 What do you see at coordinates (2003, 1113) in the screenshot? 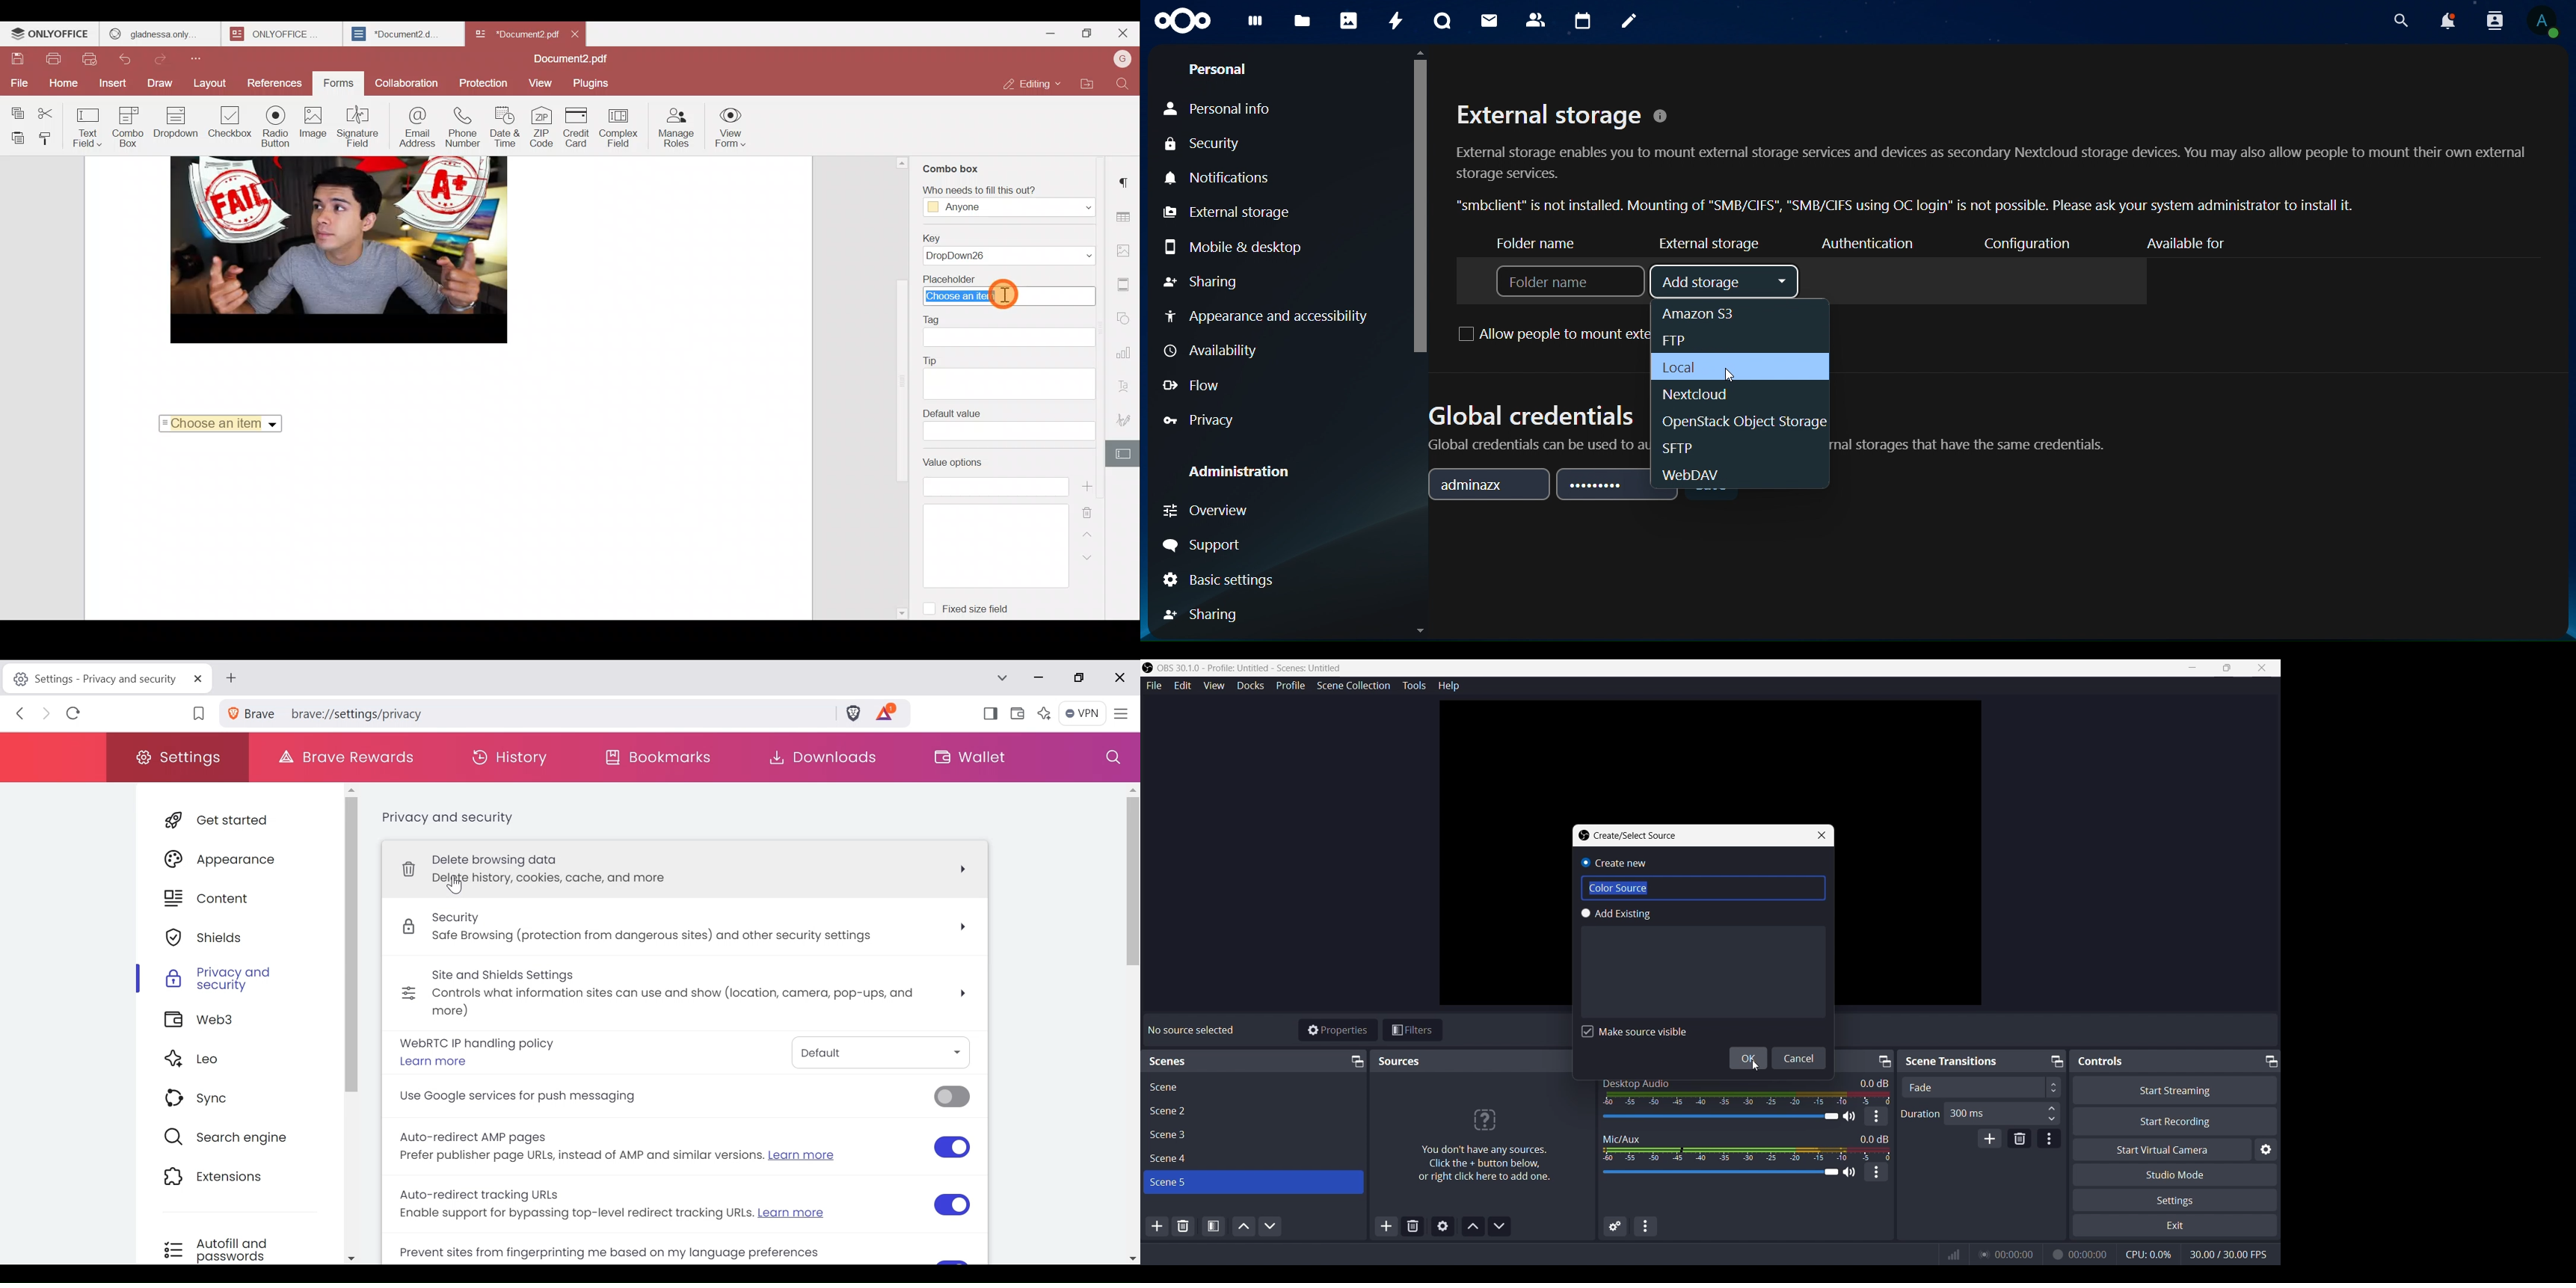
I see `300 ms` at bounding box center [2003, 1113].